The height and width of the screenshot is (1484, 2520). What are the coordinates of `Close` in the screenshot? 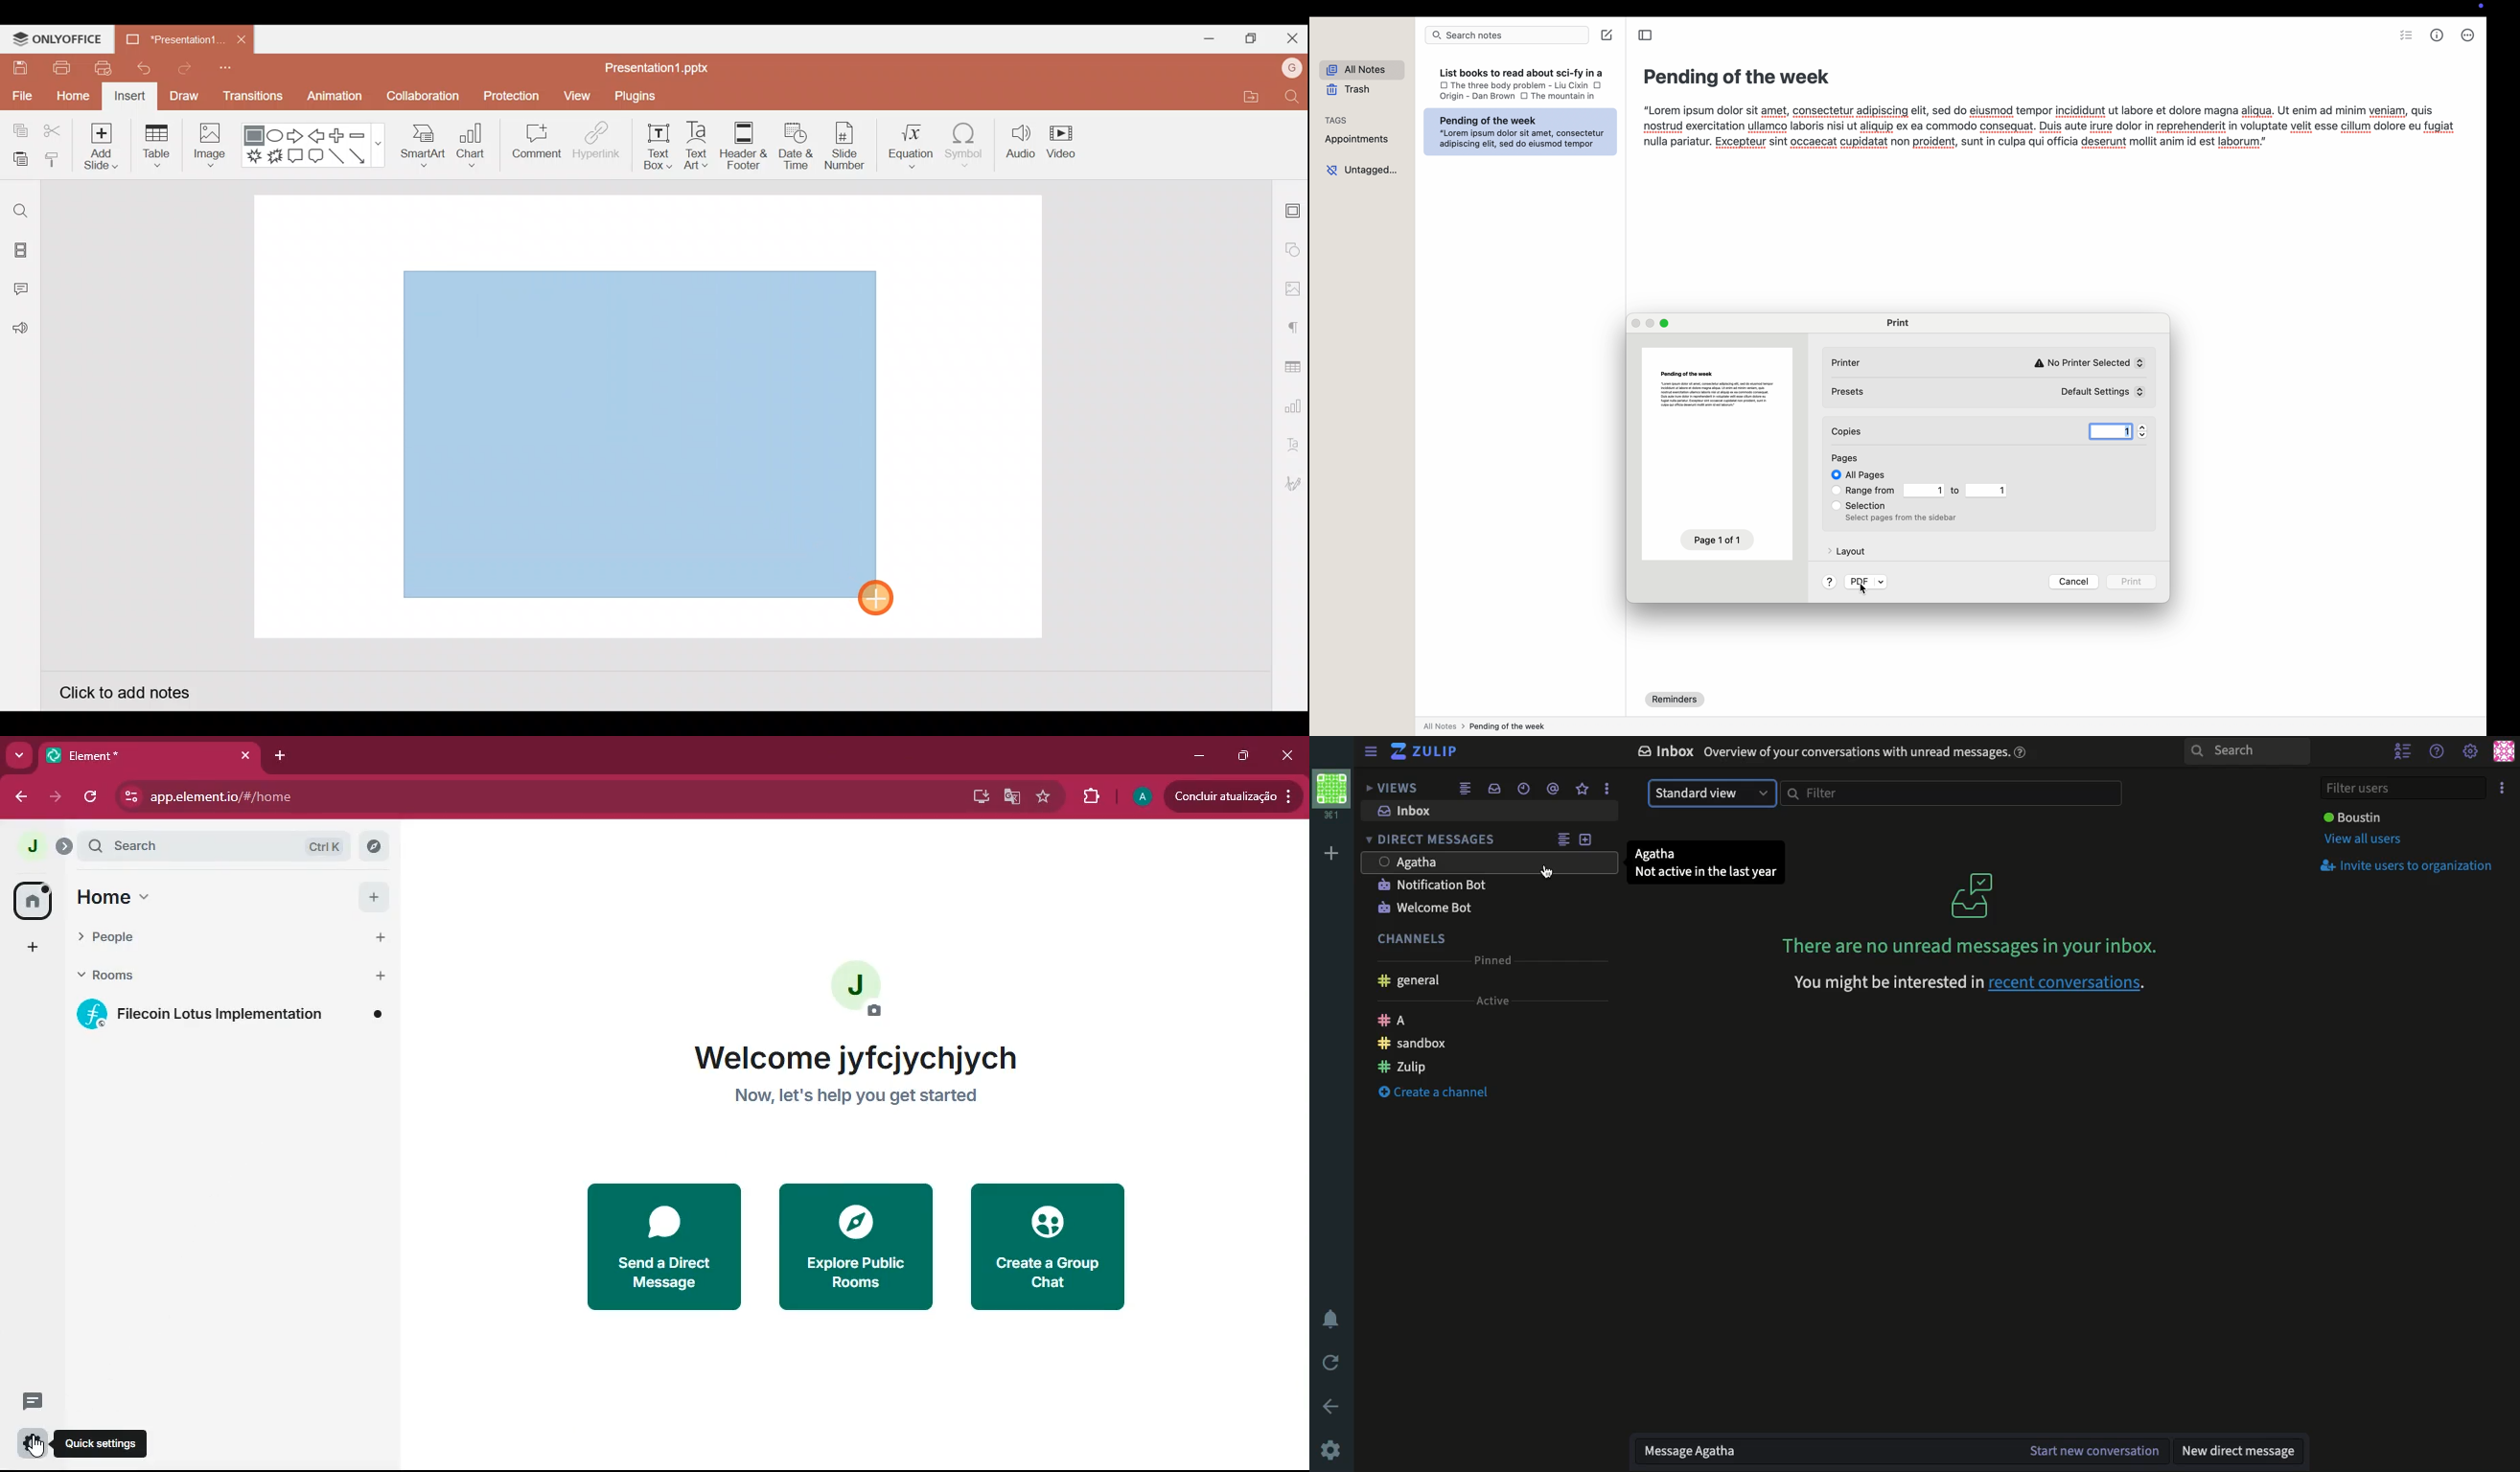 It's located at (1290, 35).